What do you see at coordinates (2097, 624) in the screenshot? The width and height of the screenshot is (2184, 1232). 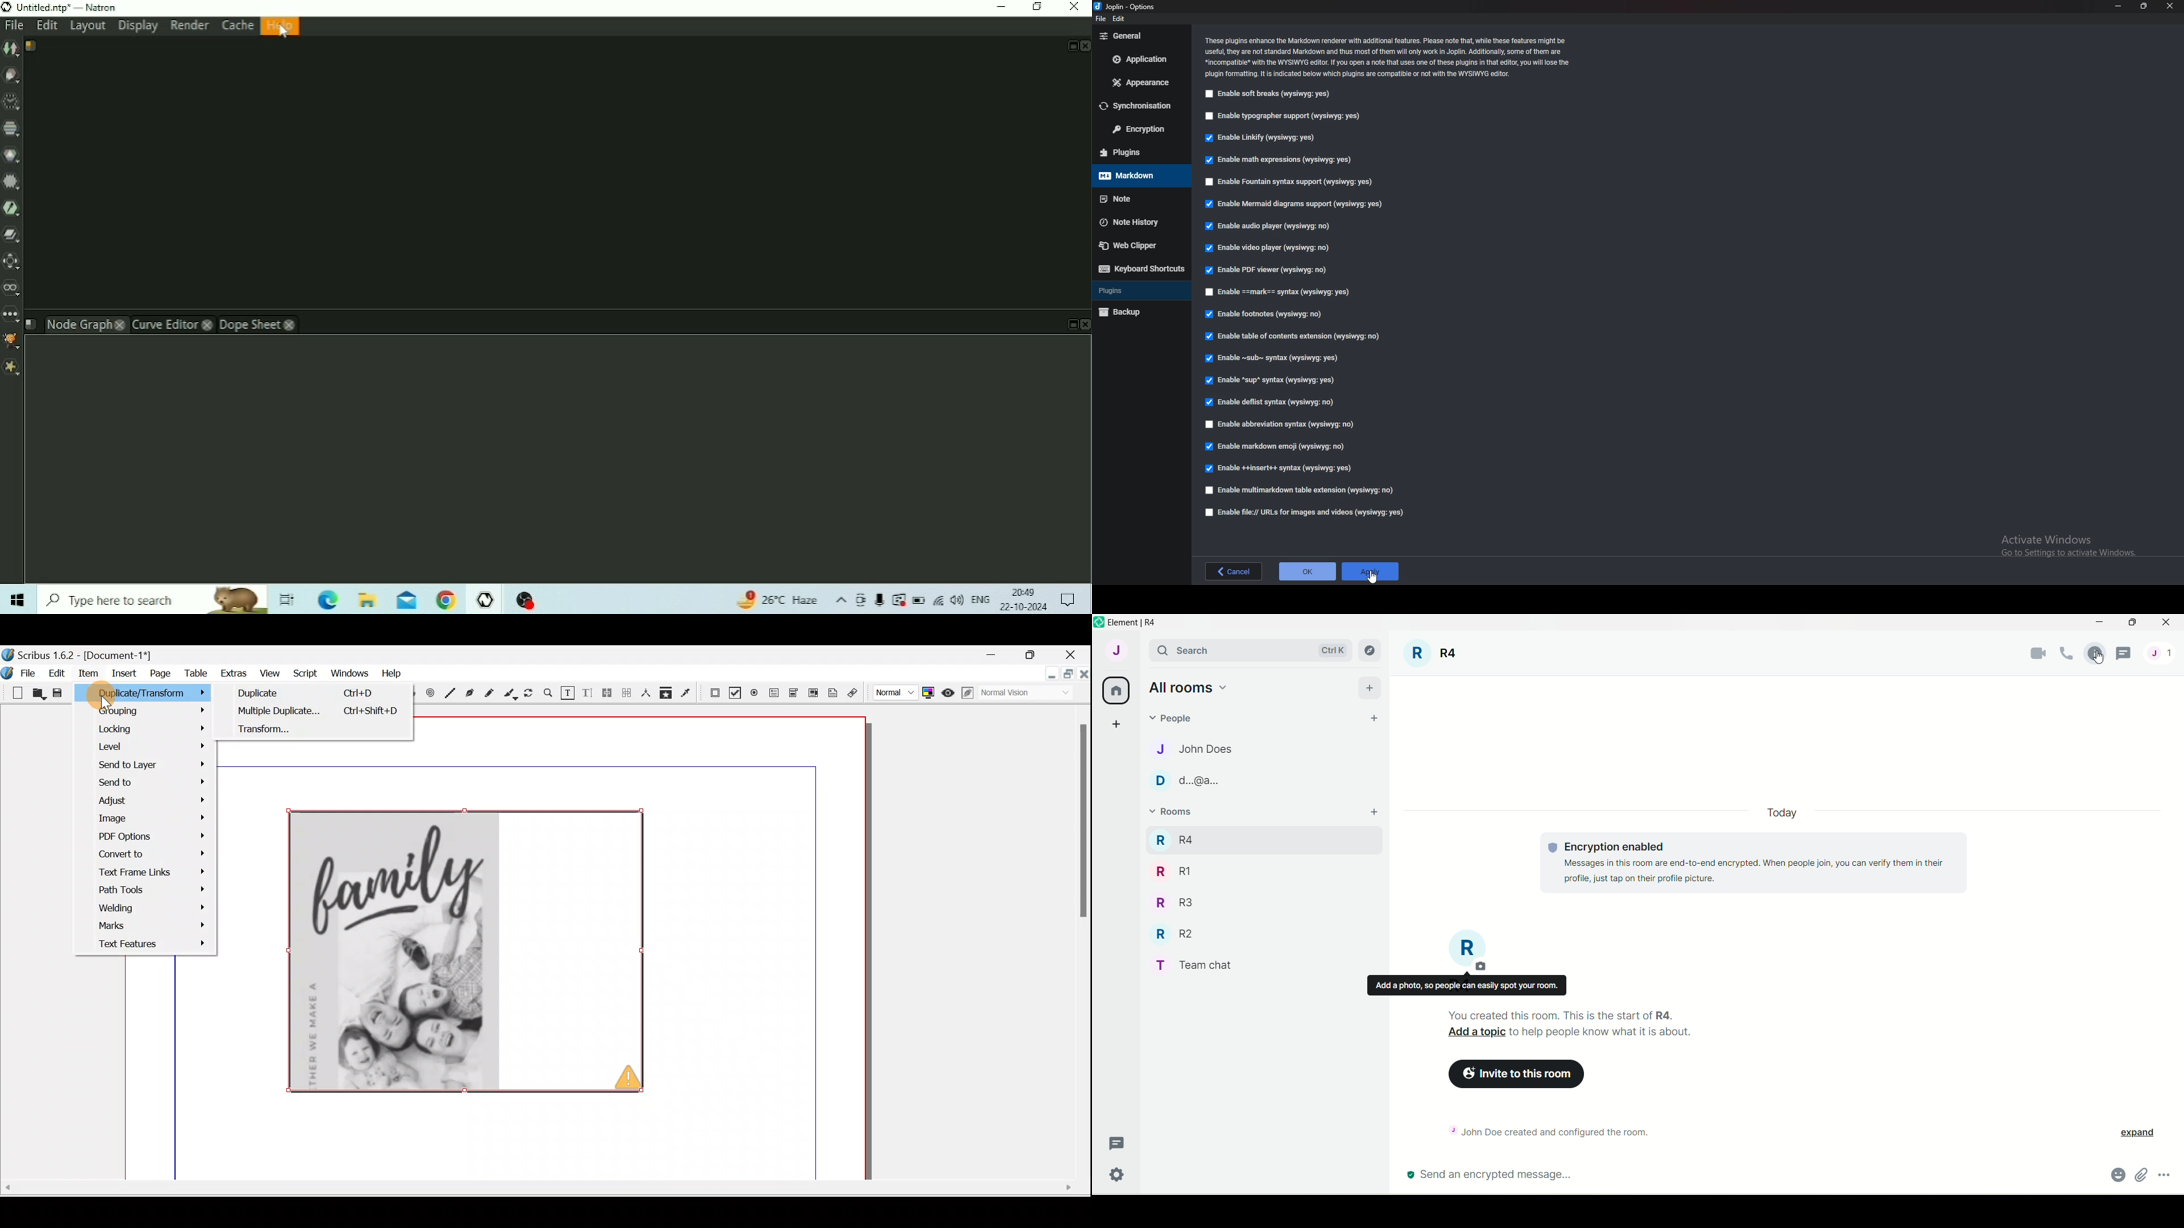 I see `minimize` at bounding box center [2097, 624].